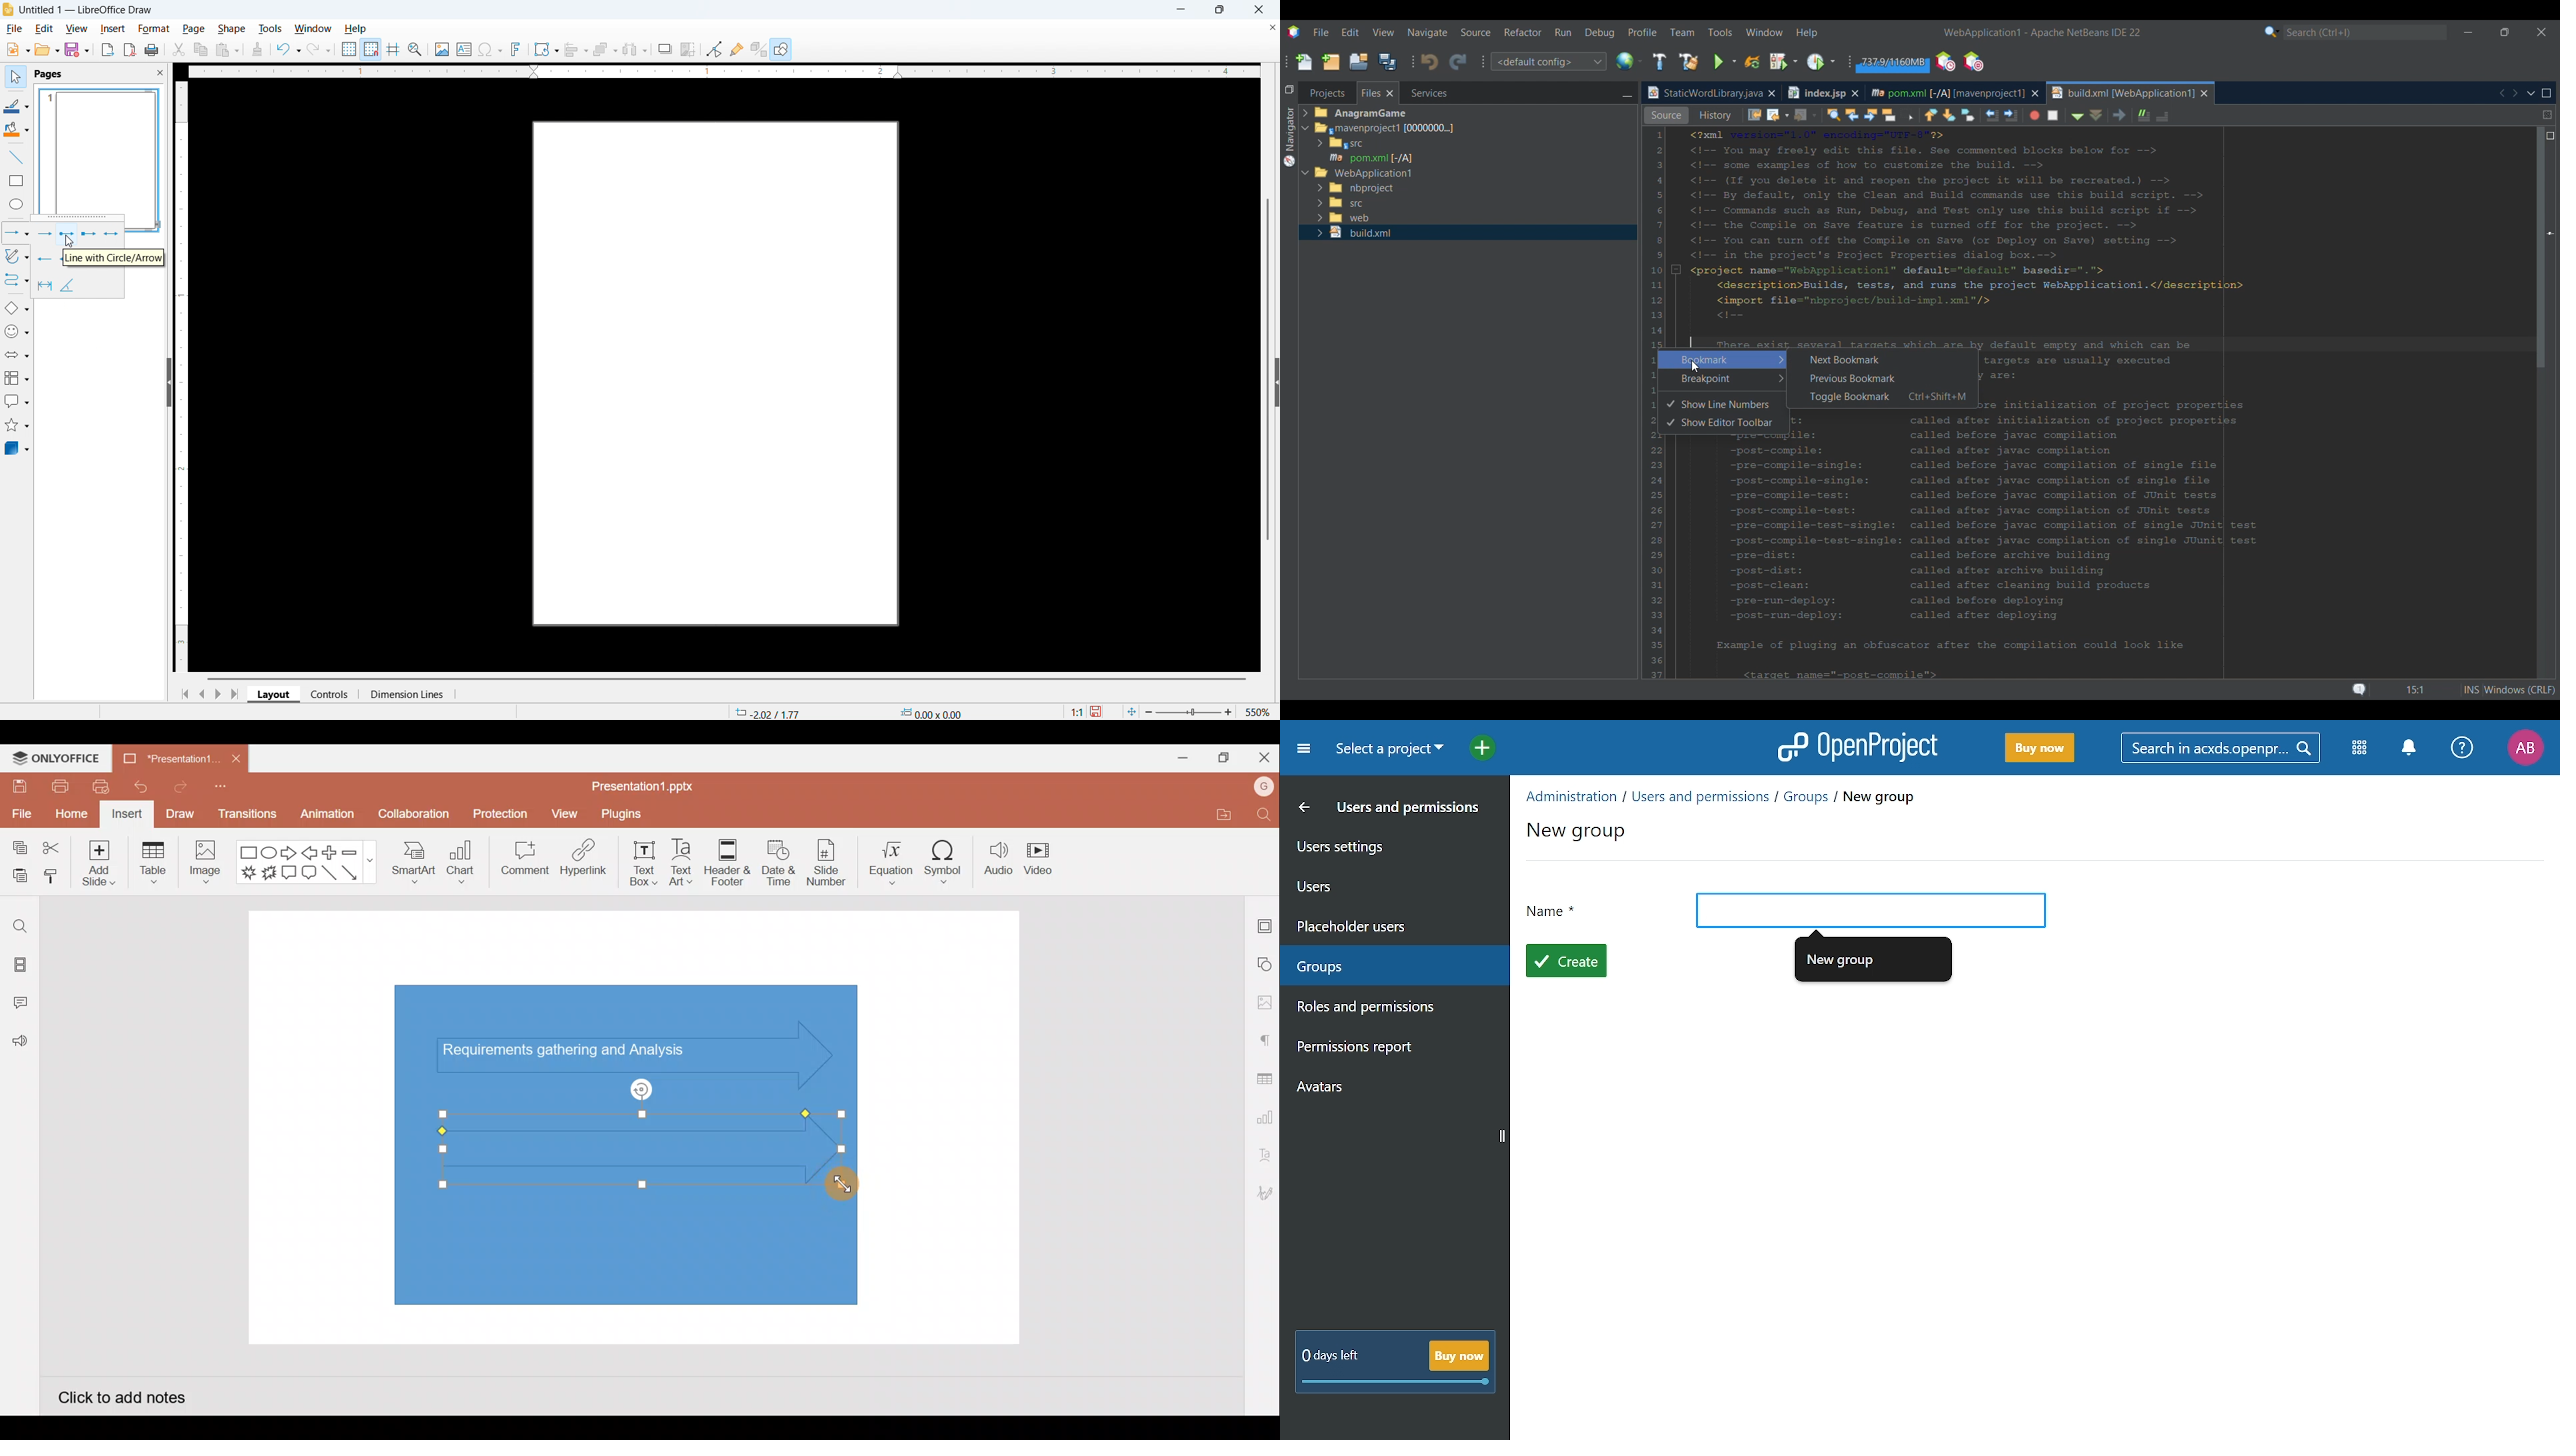 This screenshot has height=1456, width=2576. What do you see at coordinates (2361, 747) in the screenshot?
I see `Modules` at bounding box center [2361, 747].